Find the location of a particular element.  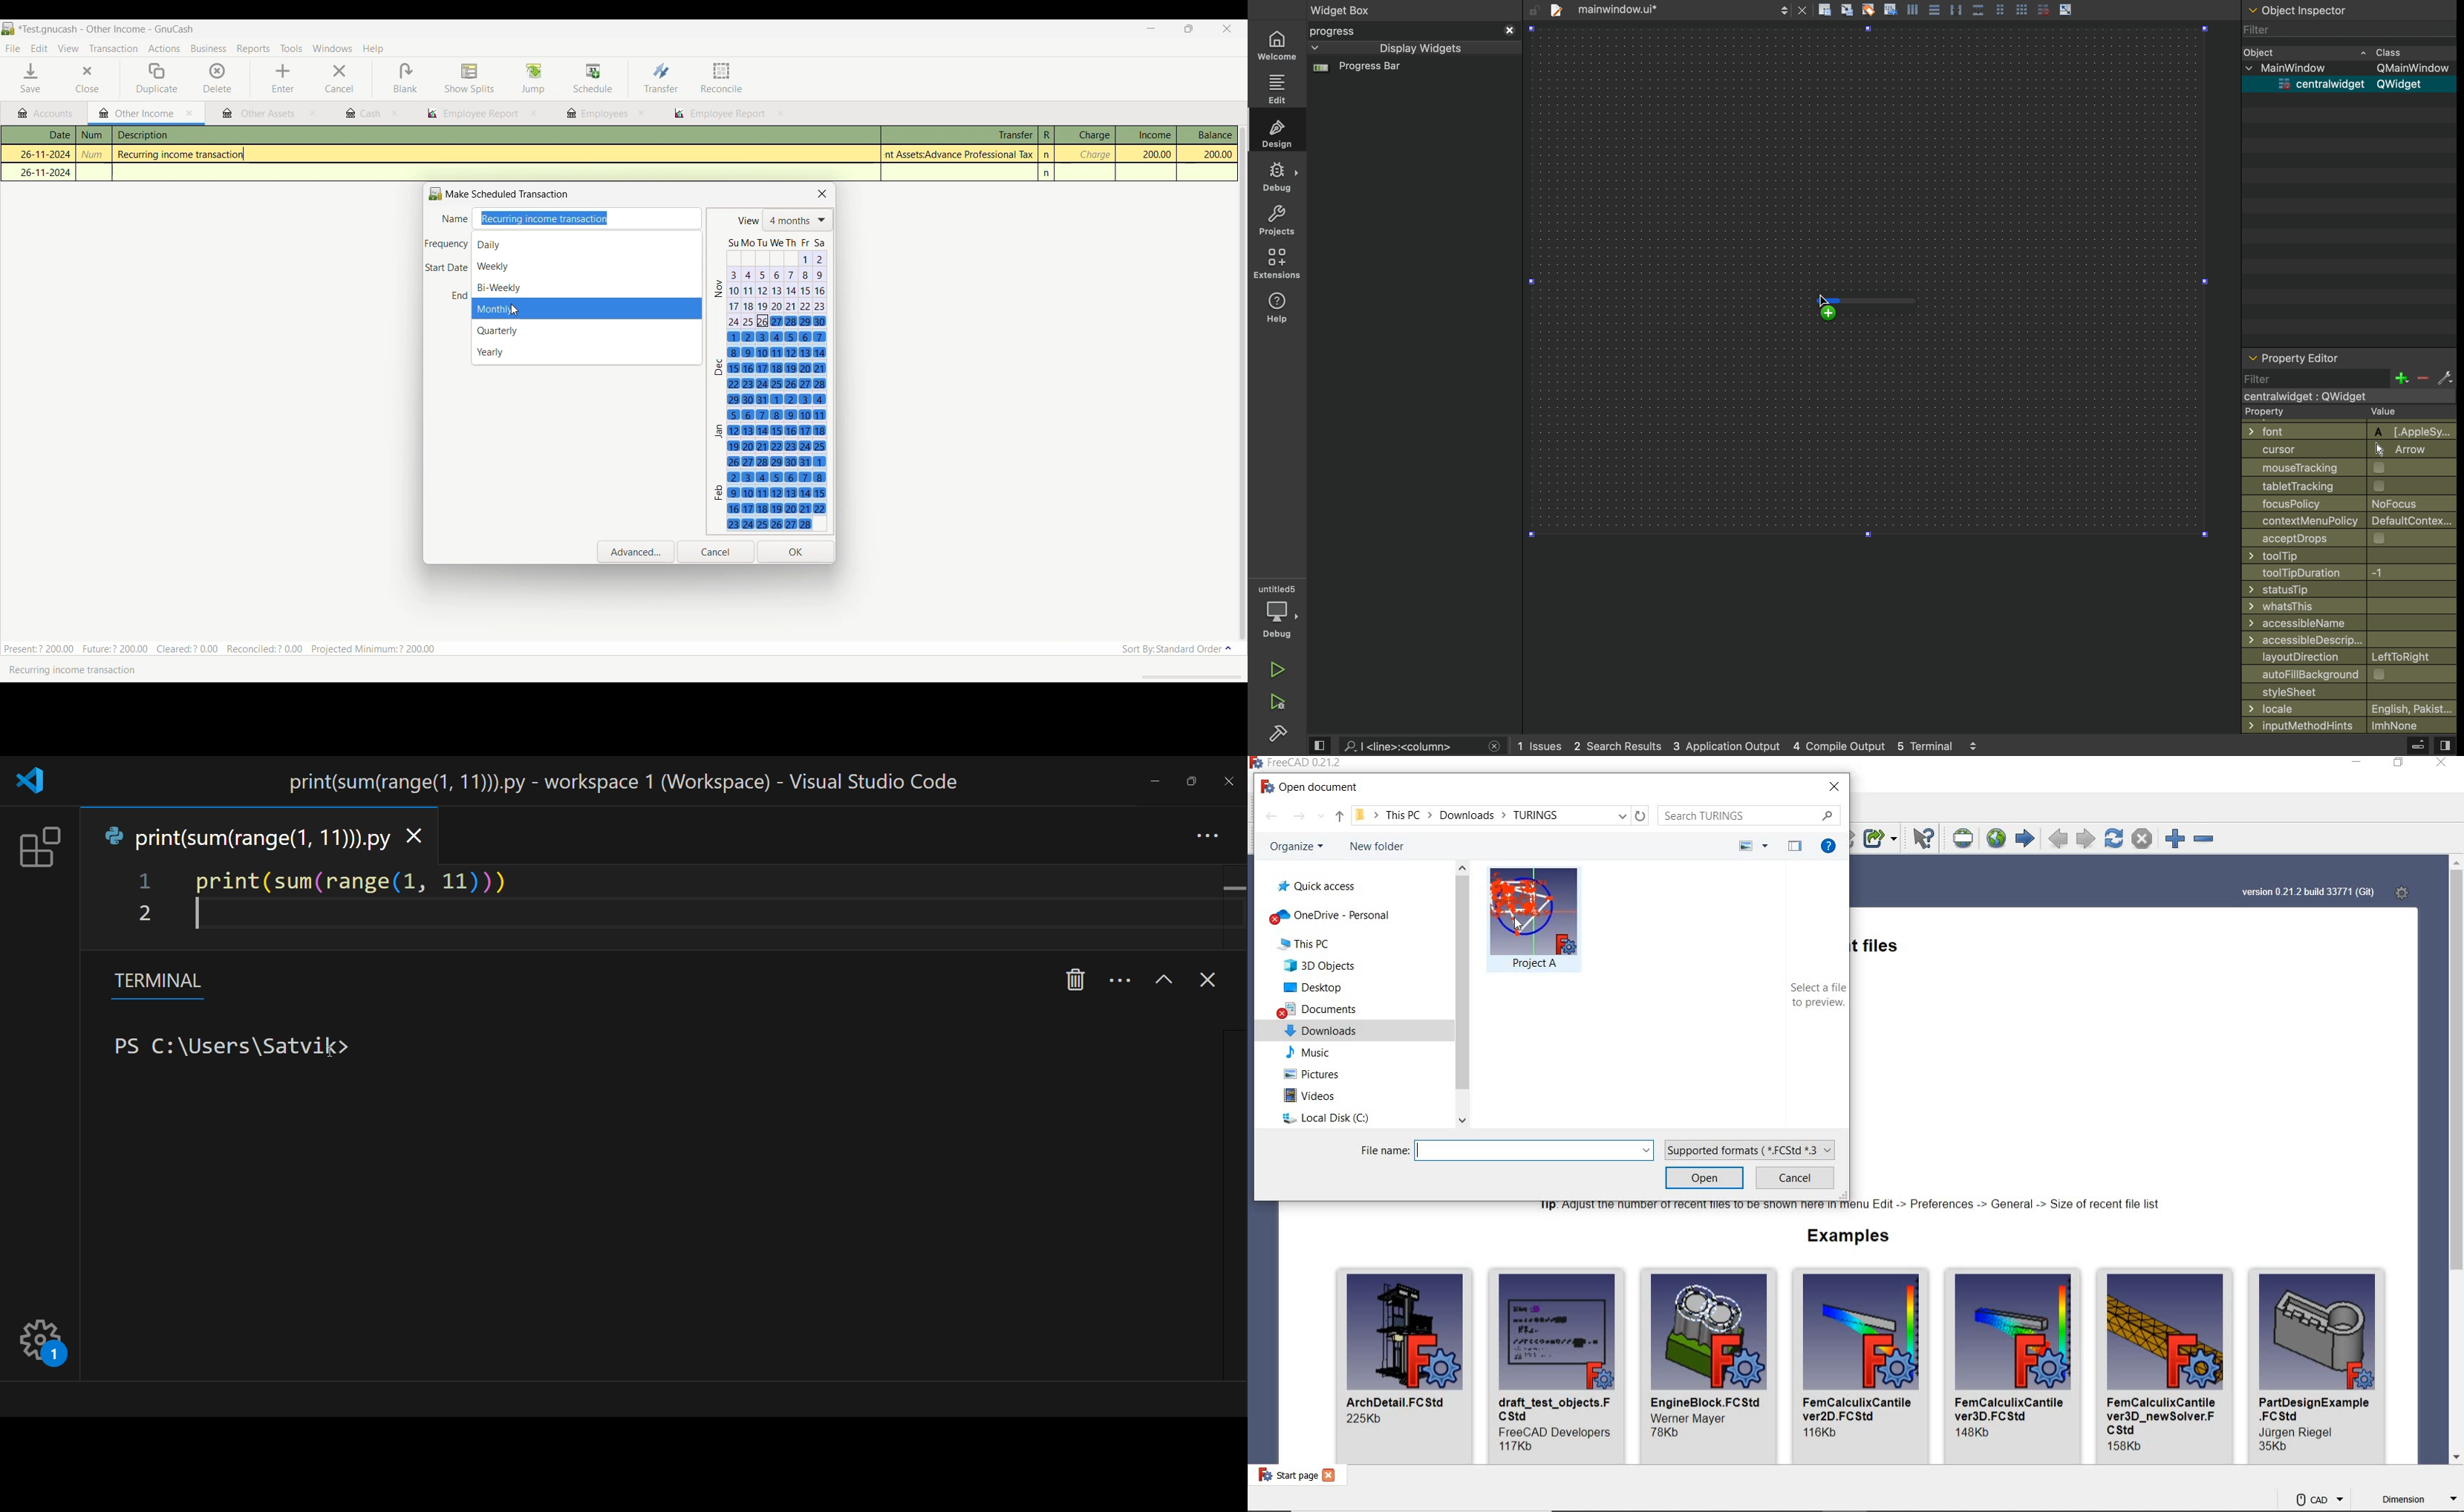

image is located at coordinates (1710, 1330).